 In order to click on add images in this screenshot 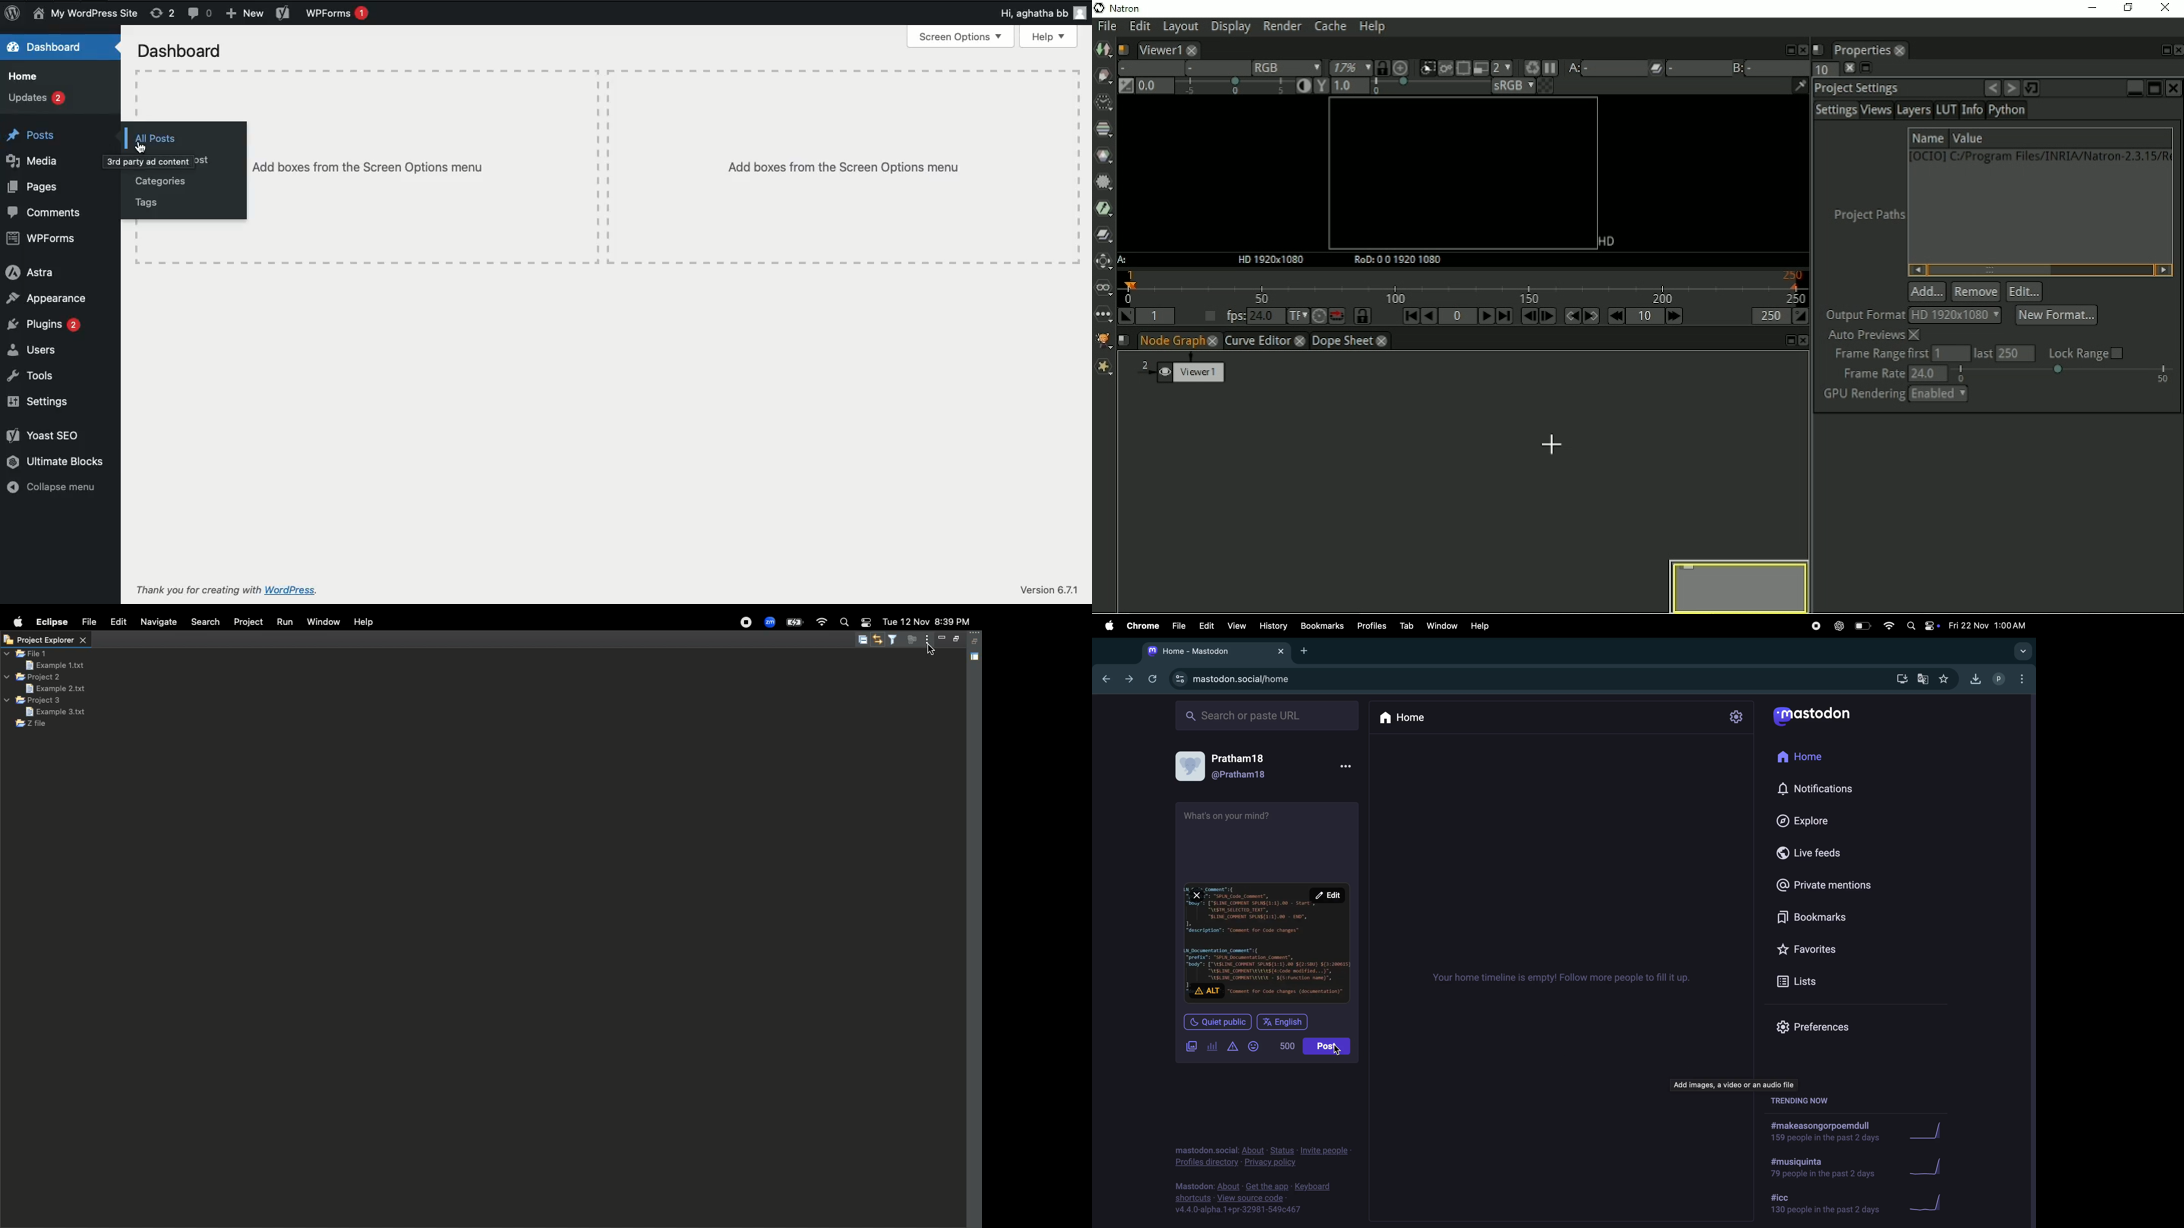, I will do `click(1189, 1049)`.